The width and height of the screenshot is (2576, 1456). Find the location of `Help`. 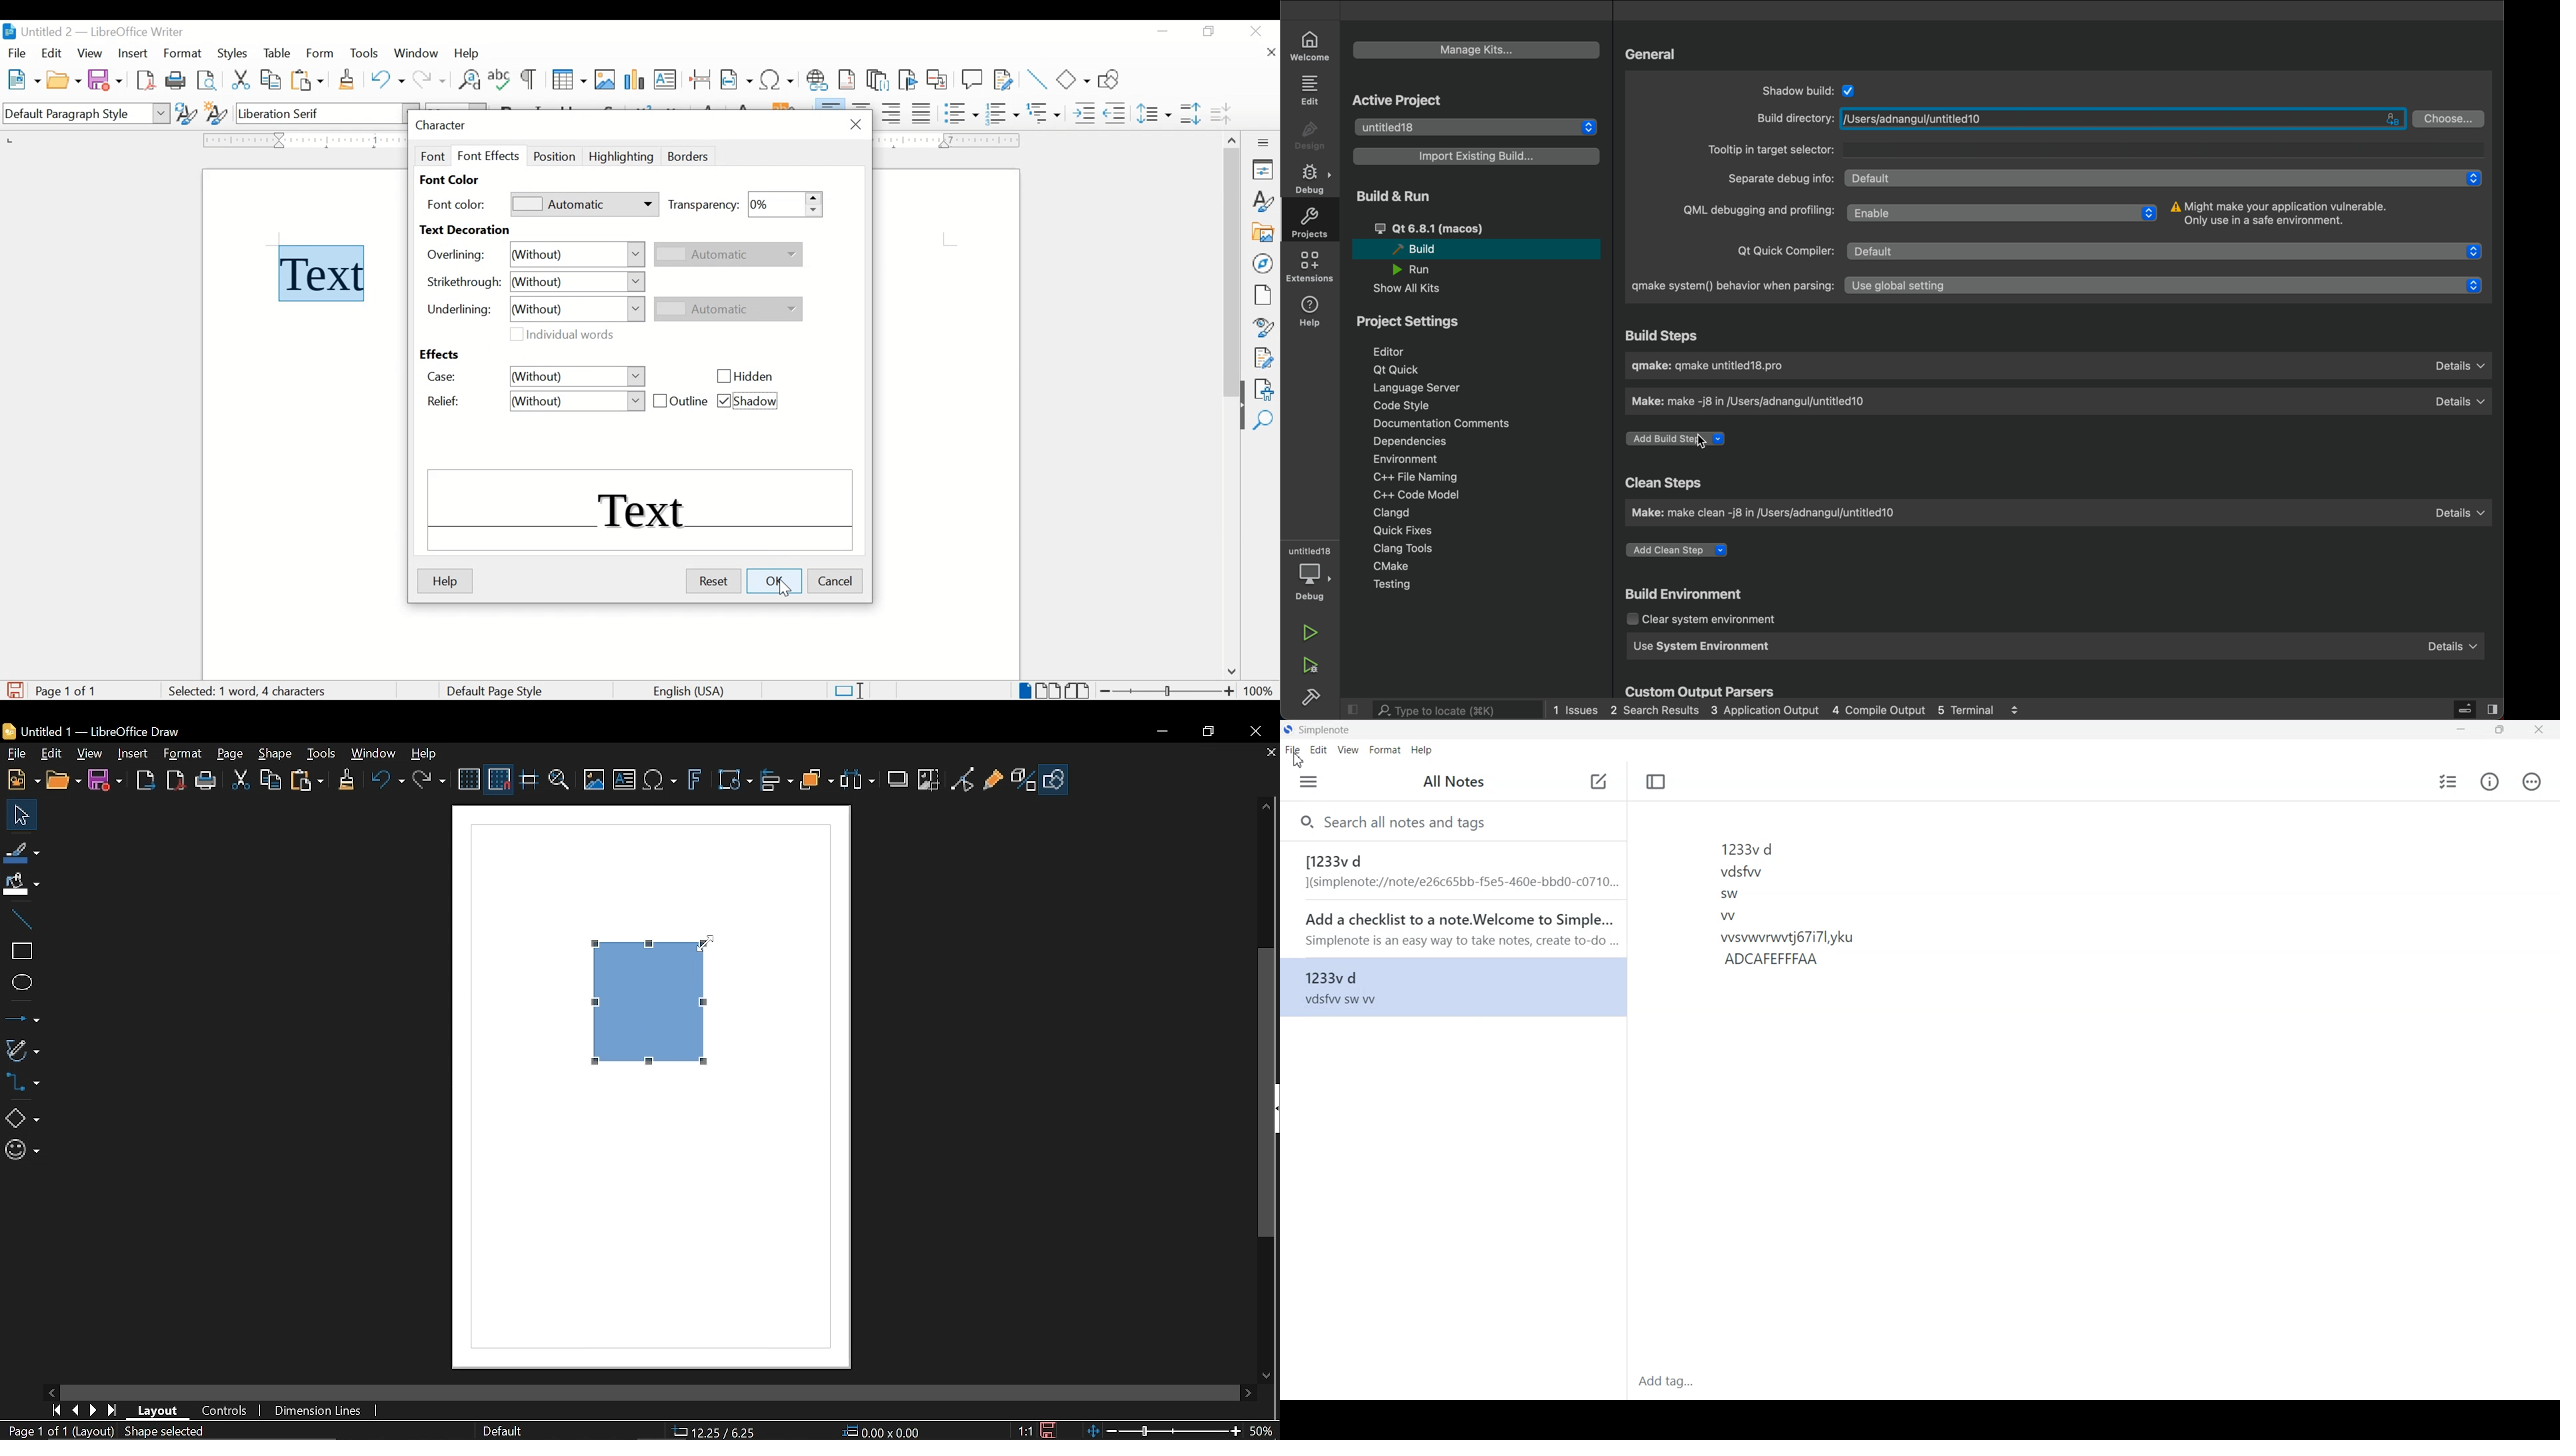

Help is located at coordinates (1421, 750).